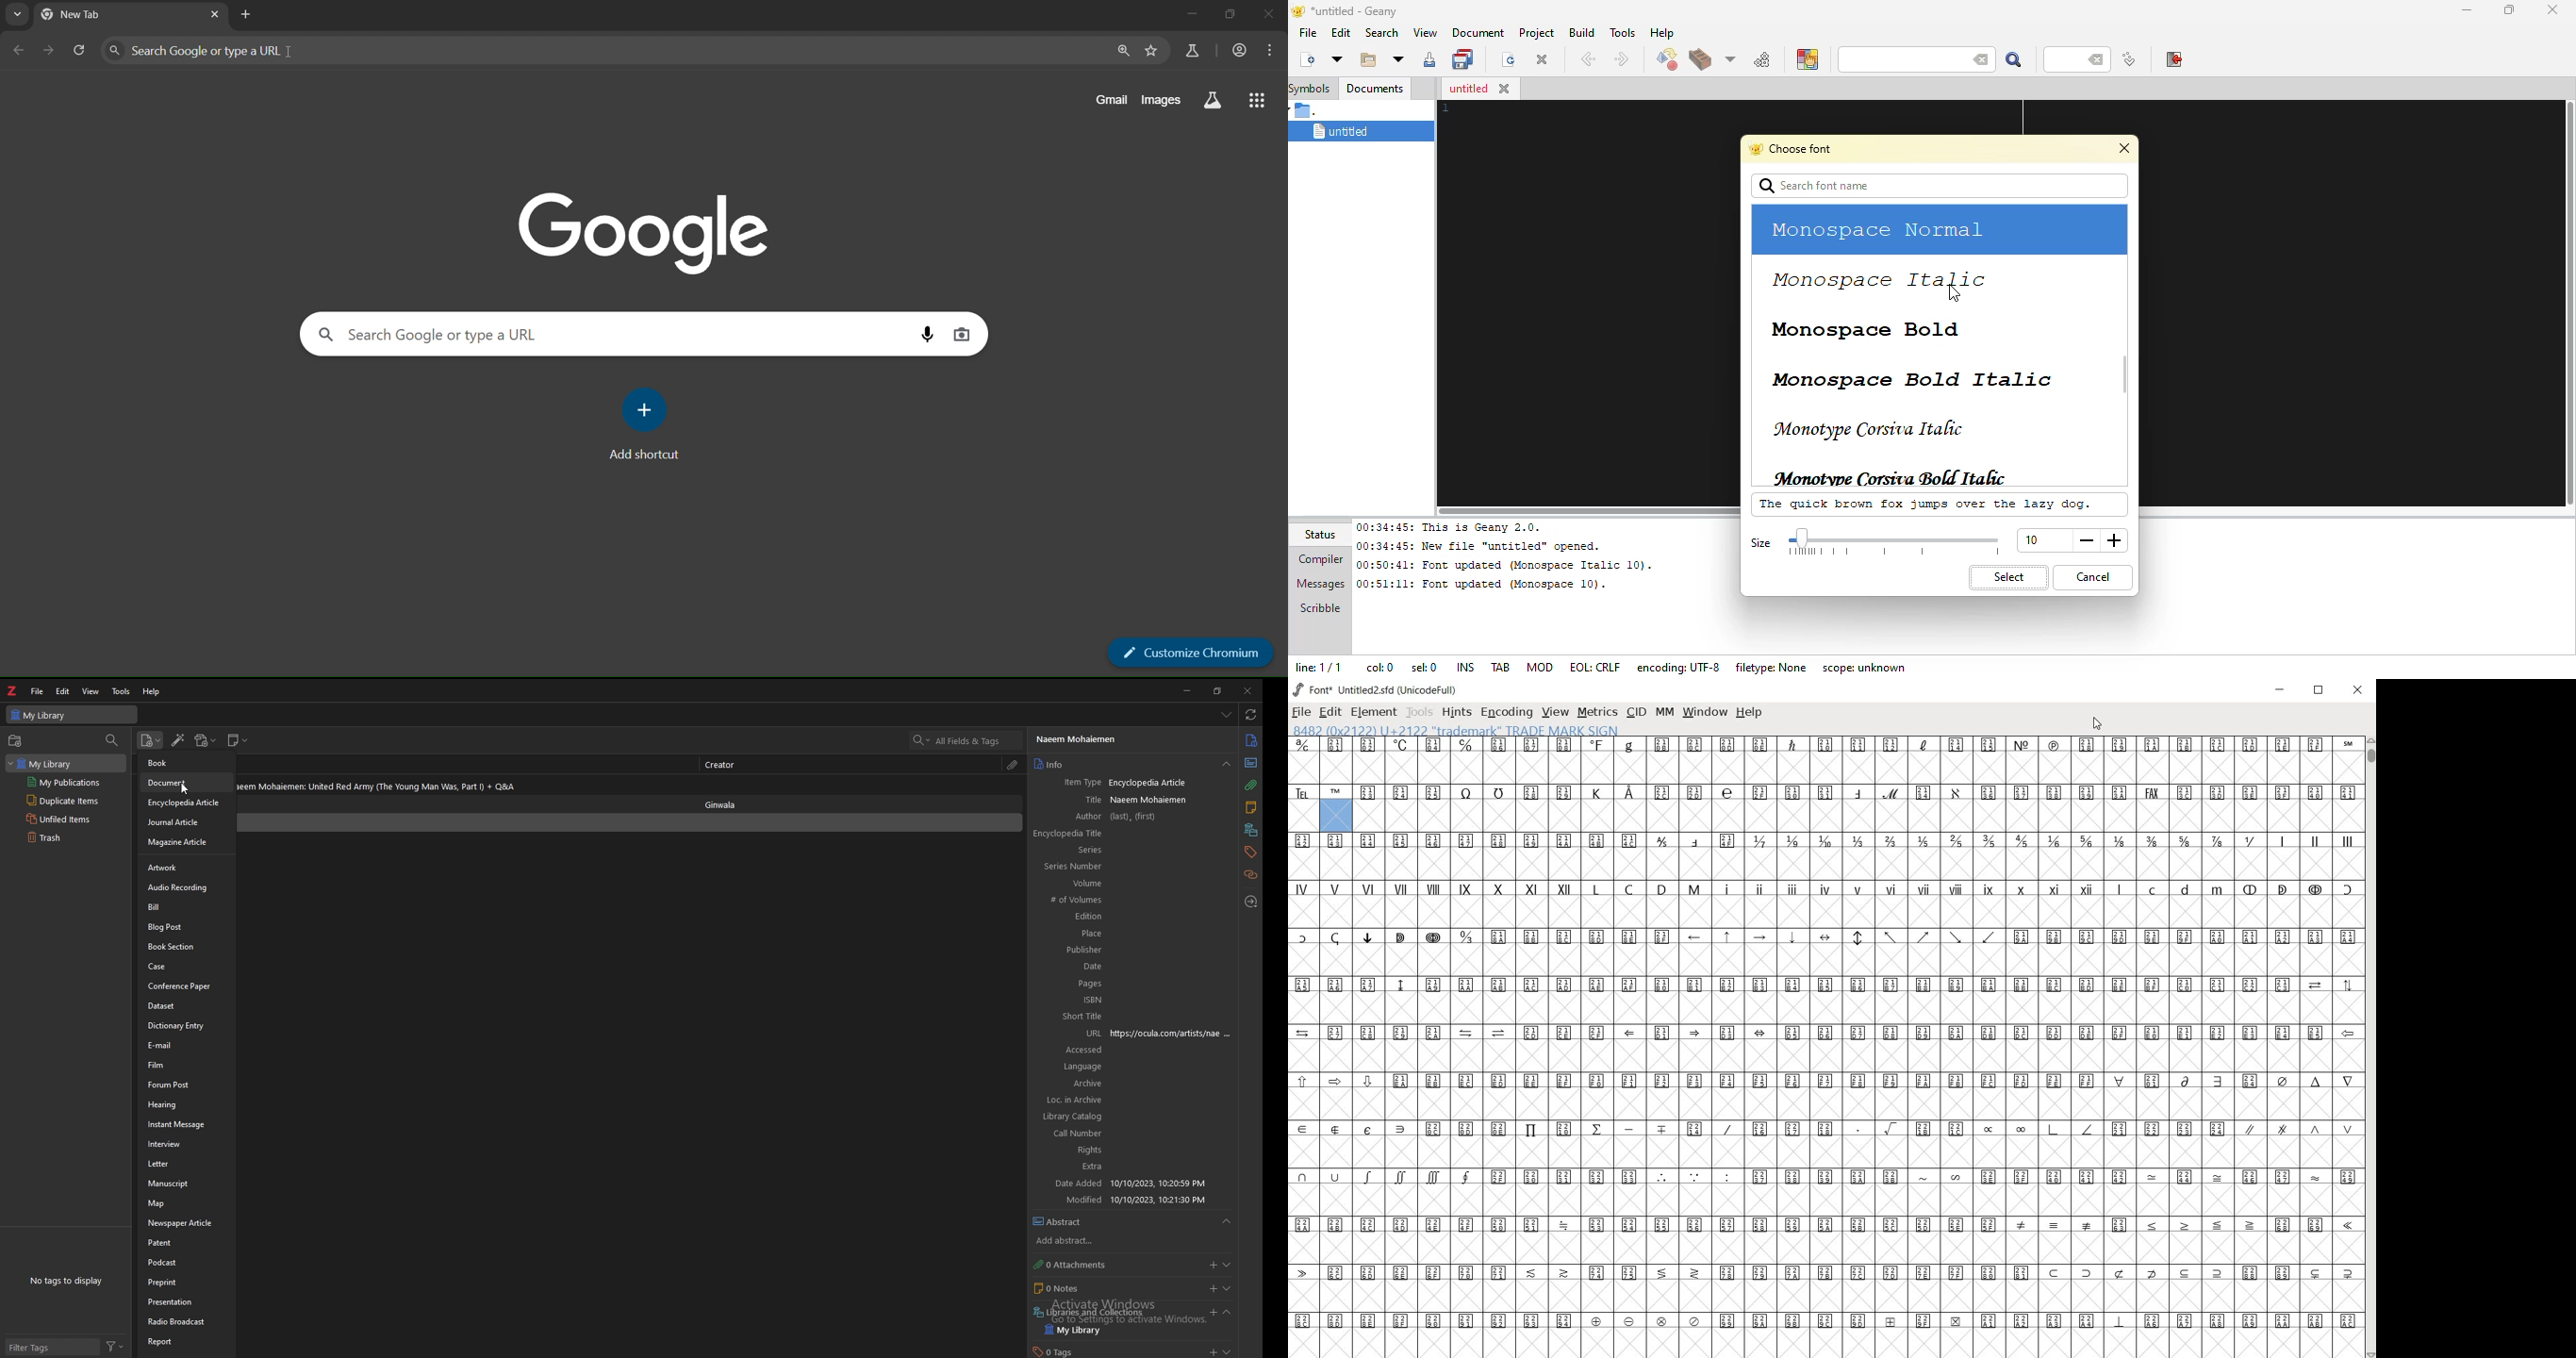 This screenshot has width=2576, height=1372. I want to click on ginwala, so click(728, 803).